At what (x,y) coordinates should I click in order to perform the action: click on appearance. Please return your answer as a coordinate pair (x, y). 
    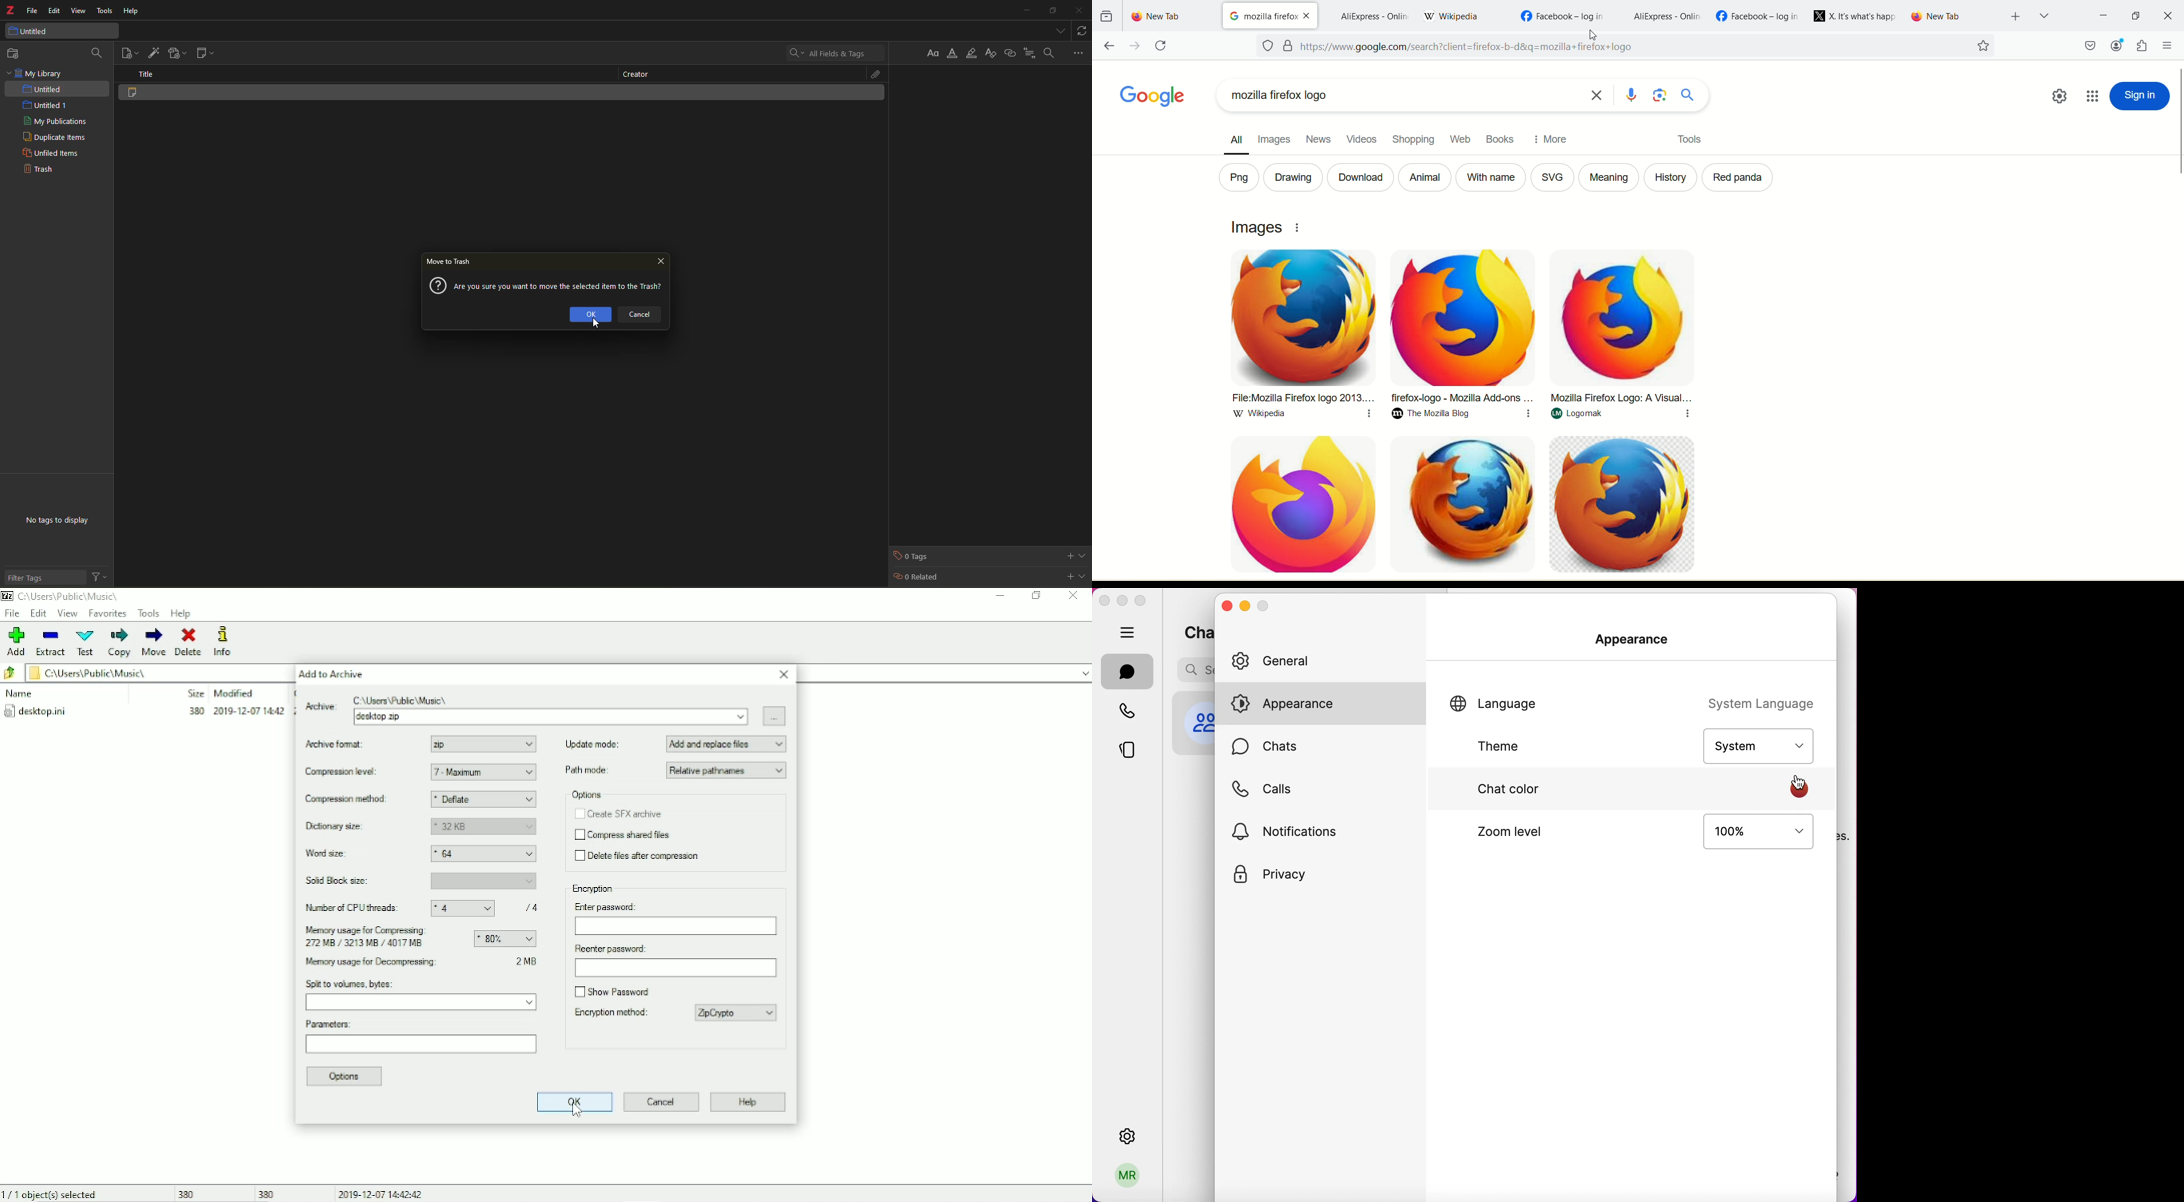
    Looking at the image, I should click on (1638, 644).